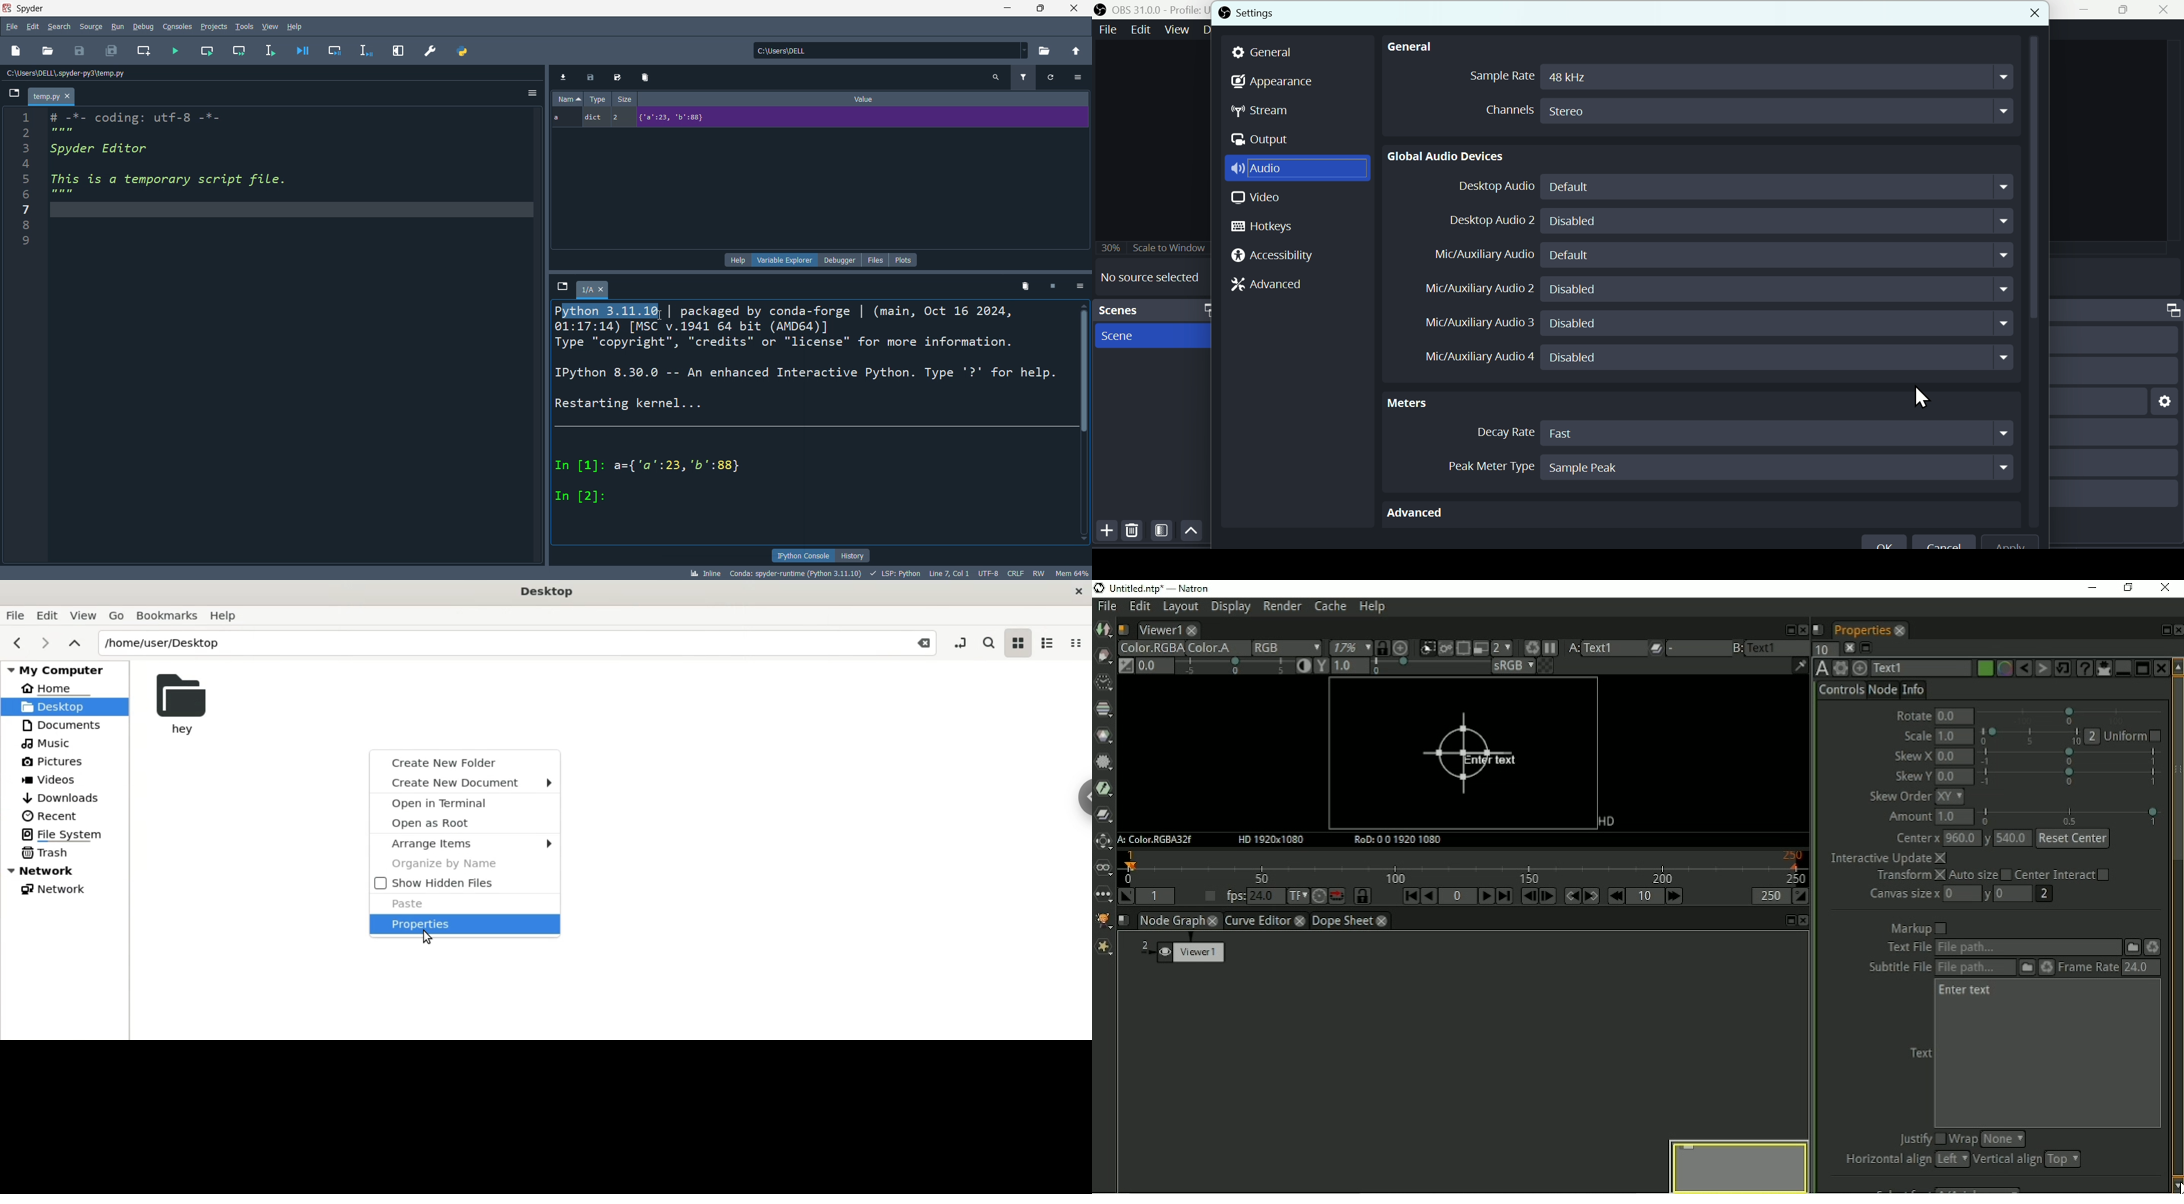 The image size is (2184, 1204). What do you see at coordinates (33, 26) in the screenshot?
I see `edit` at bounding box center [33, 26].